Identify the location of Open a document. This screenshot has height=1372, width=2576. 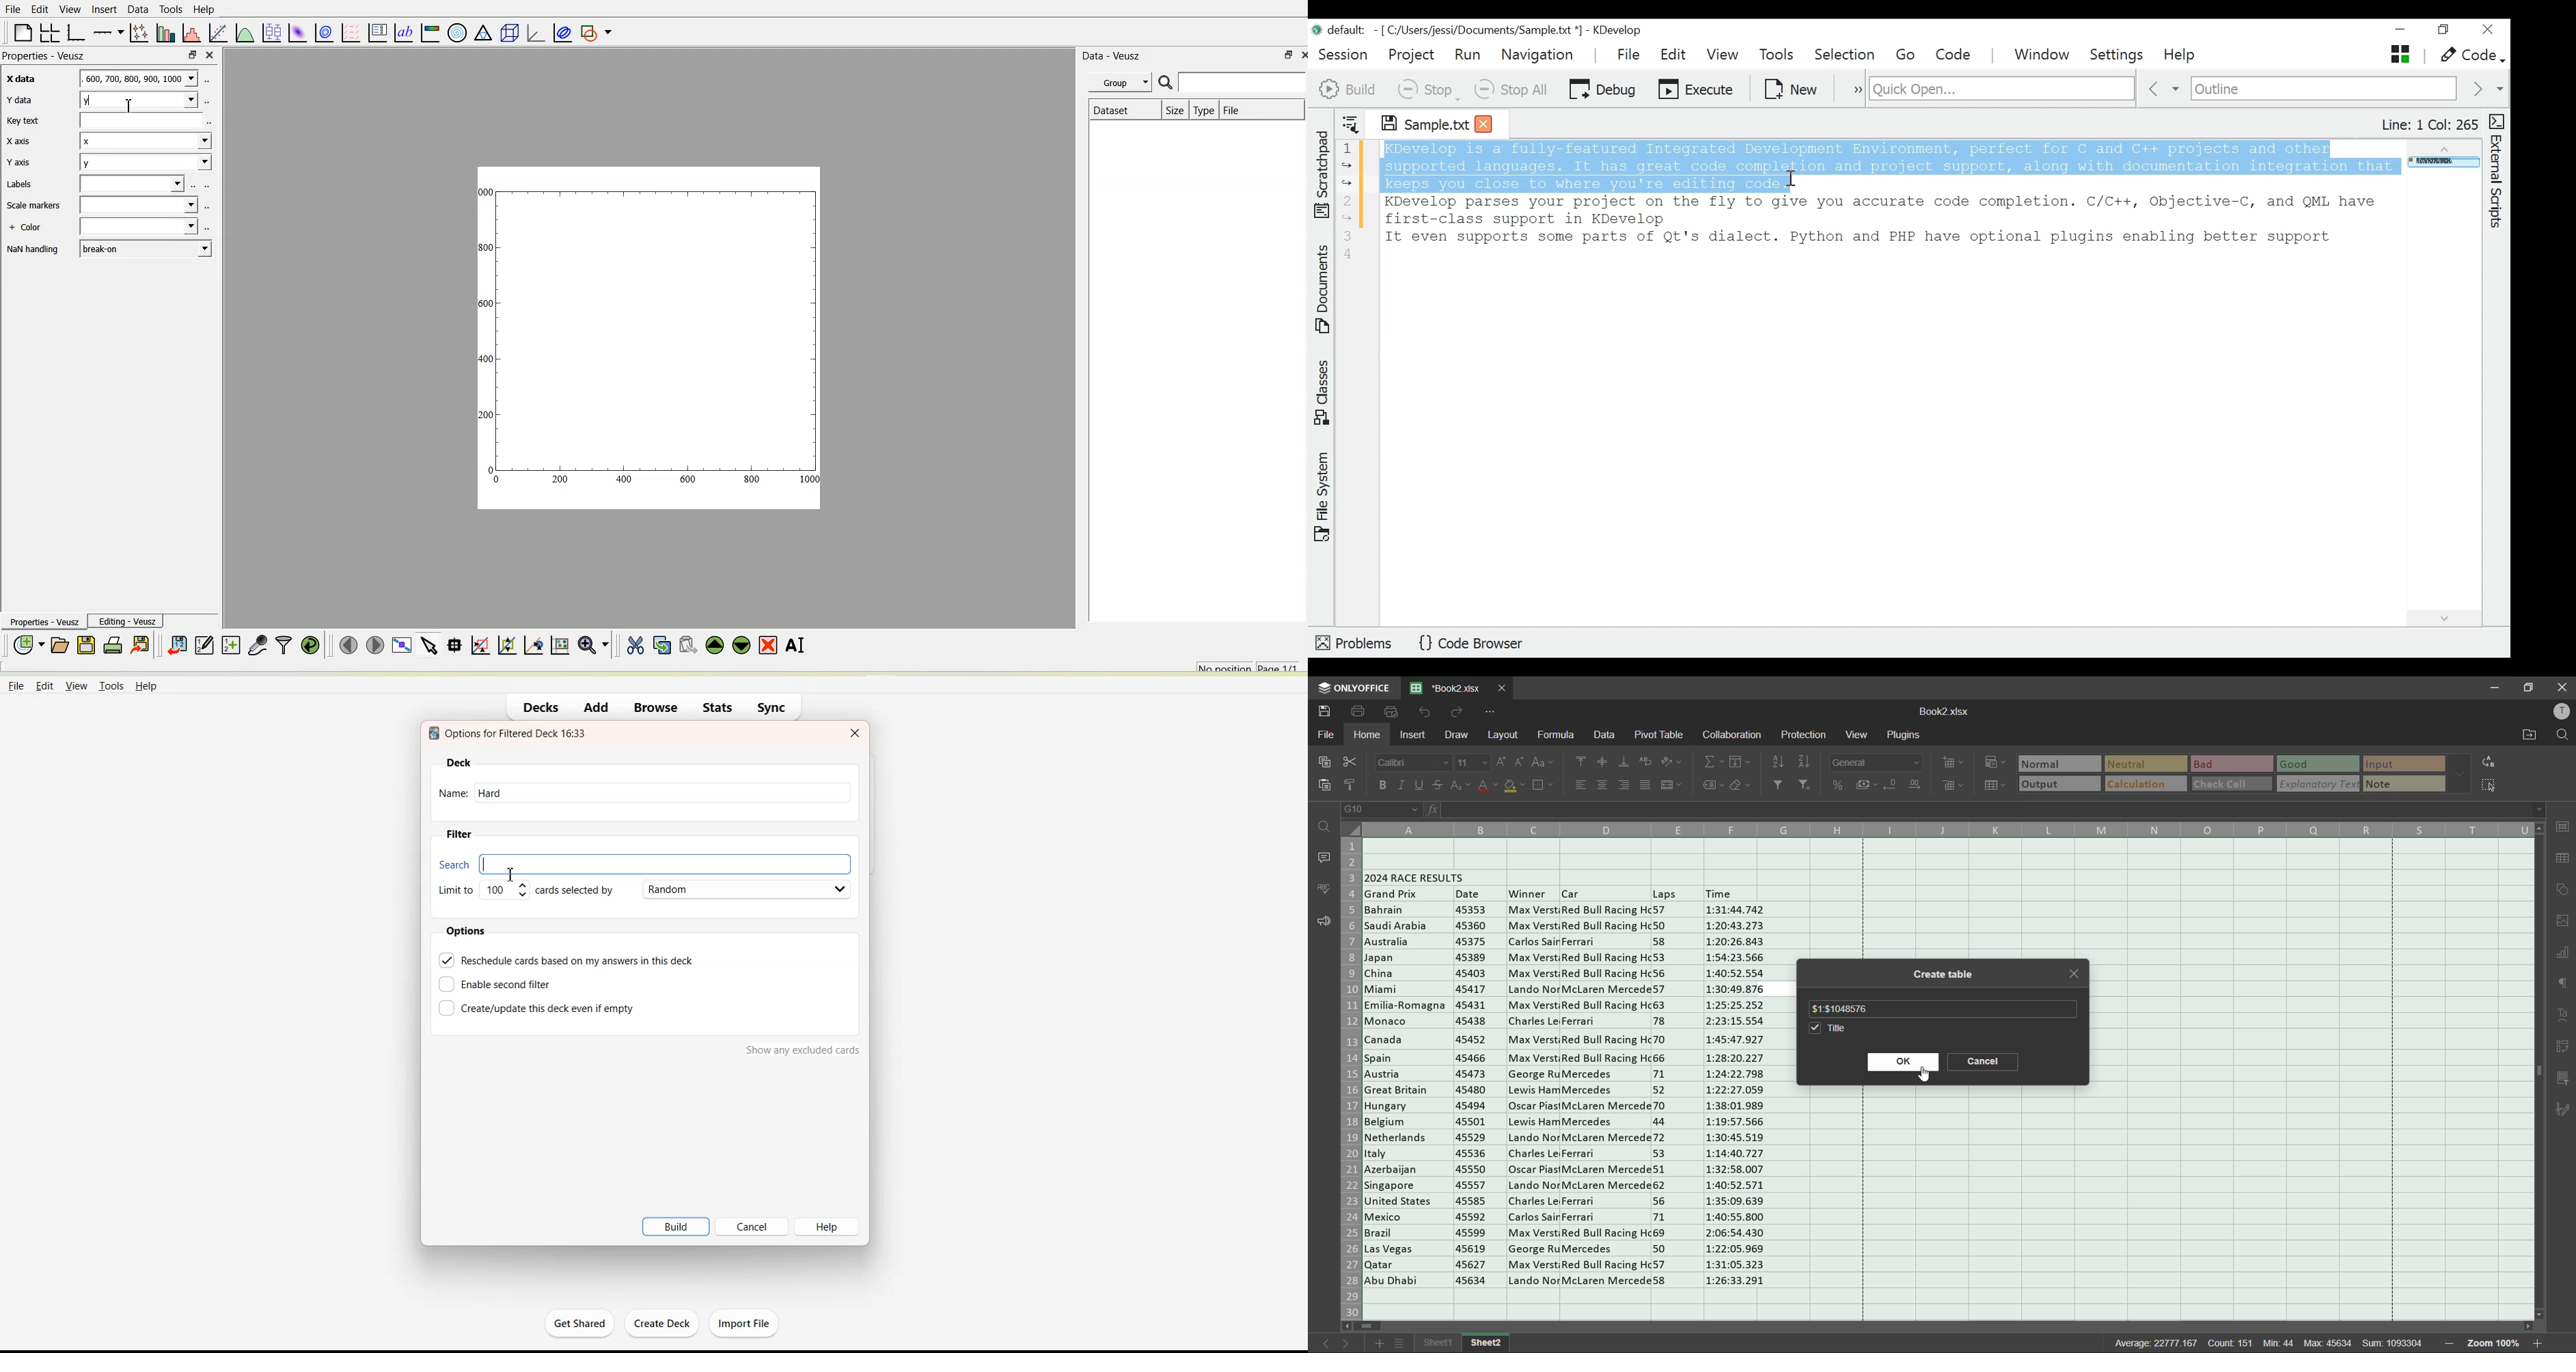
(61, 646).